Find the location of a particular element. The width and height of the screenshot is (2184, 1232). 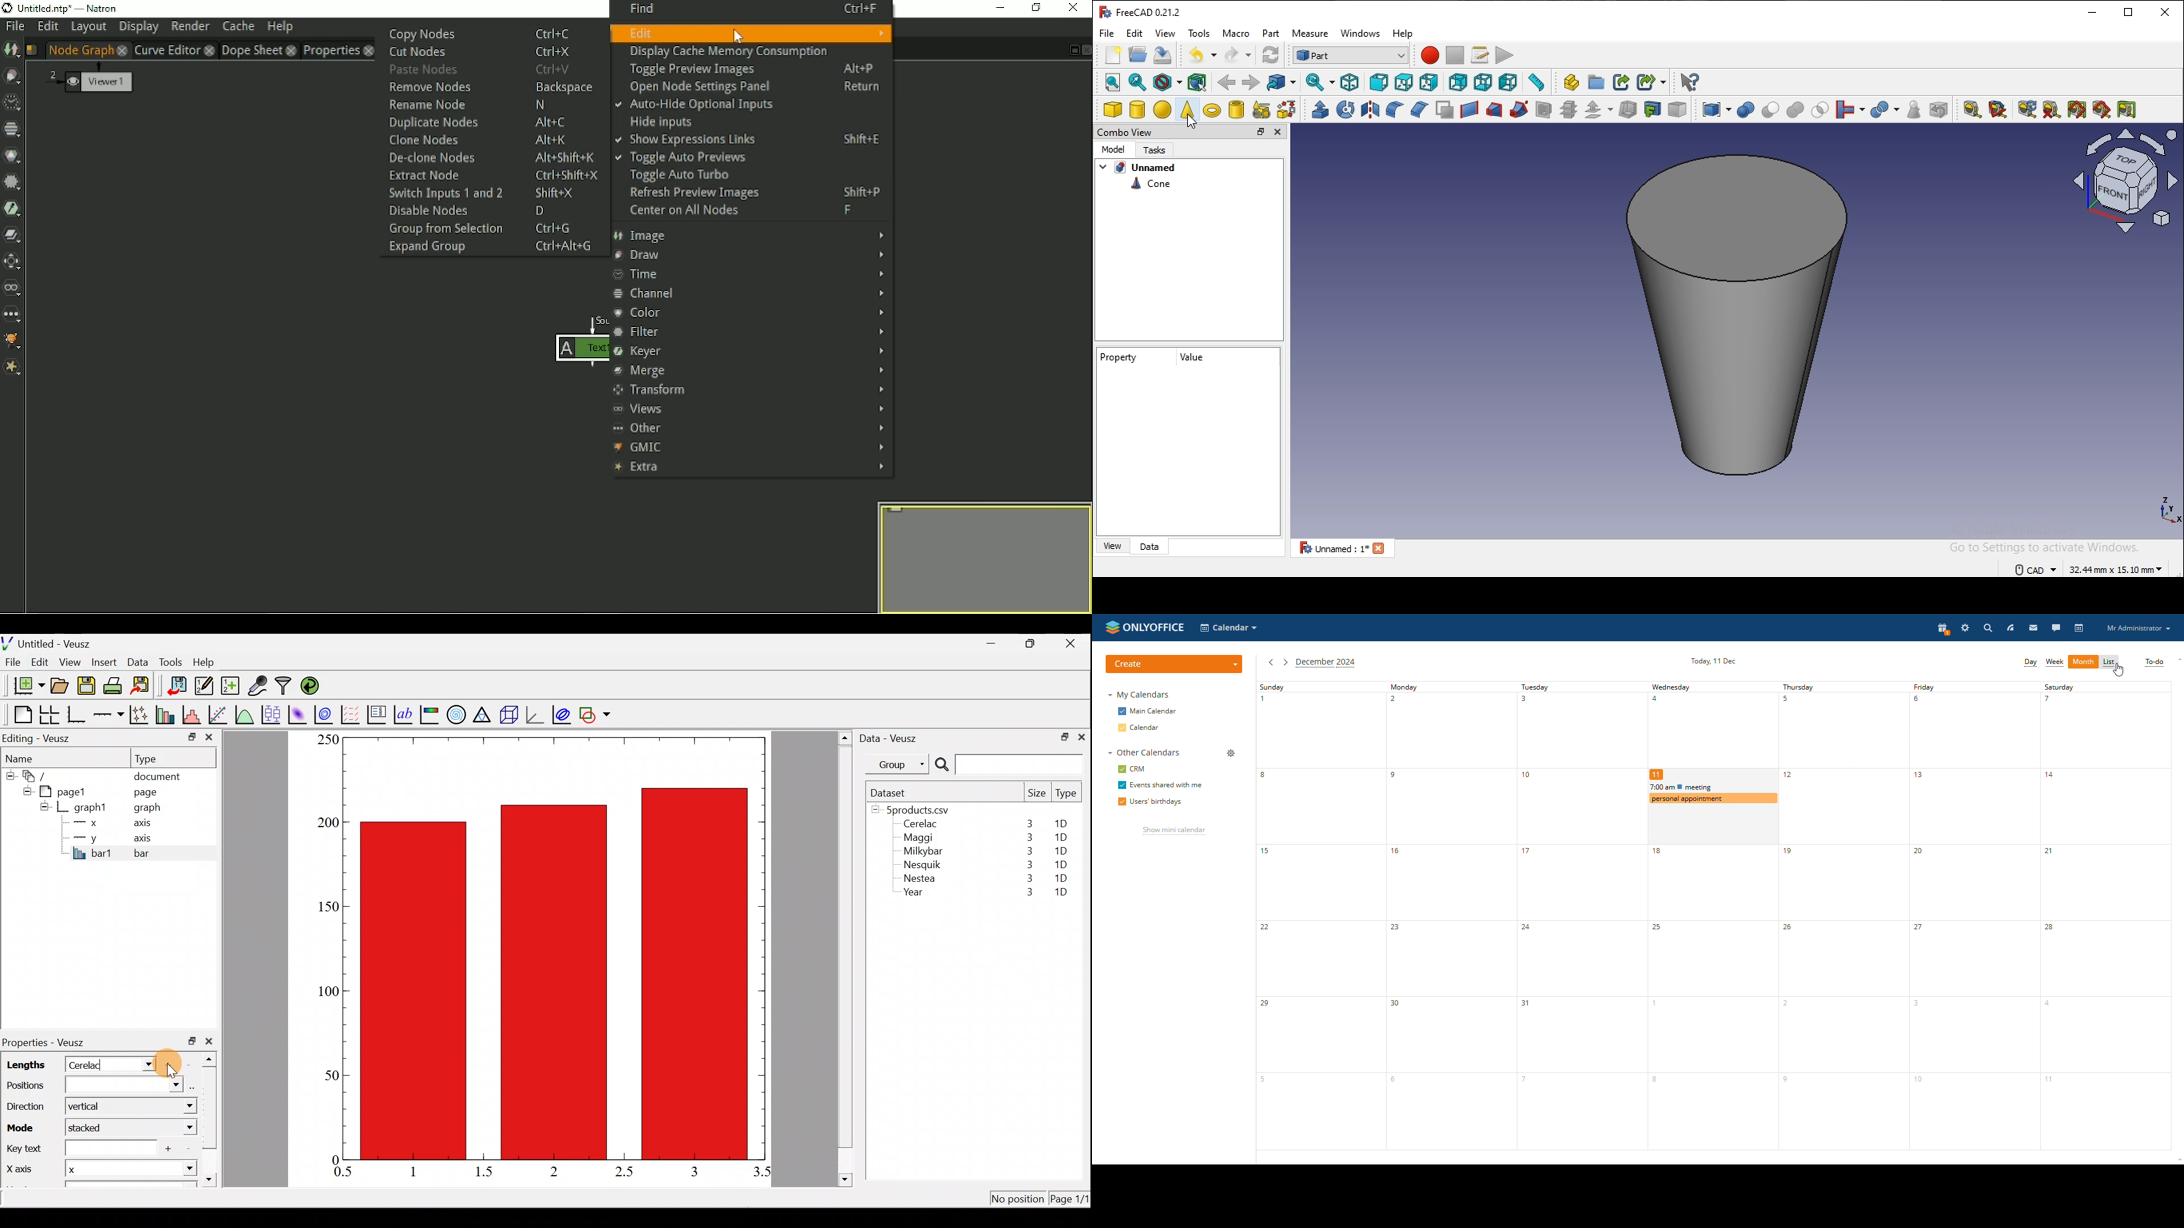

sweep is located at coordinates (1518, 110).